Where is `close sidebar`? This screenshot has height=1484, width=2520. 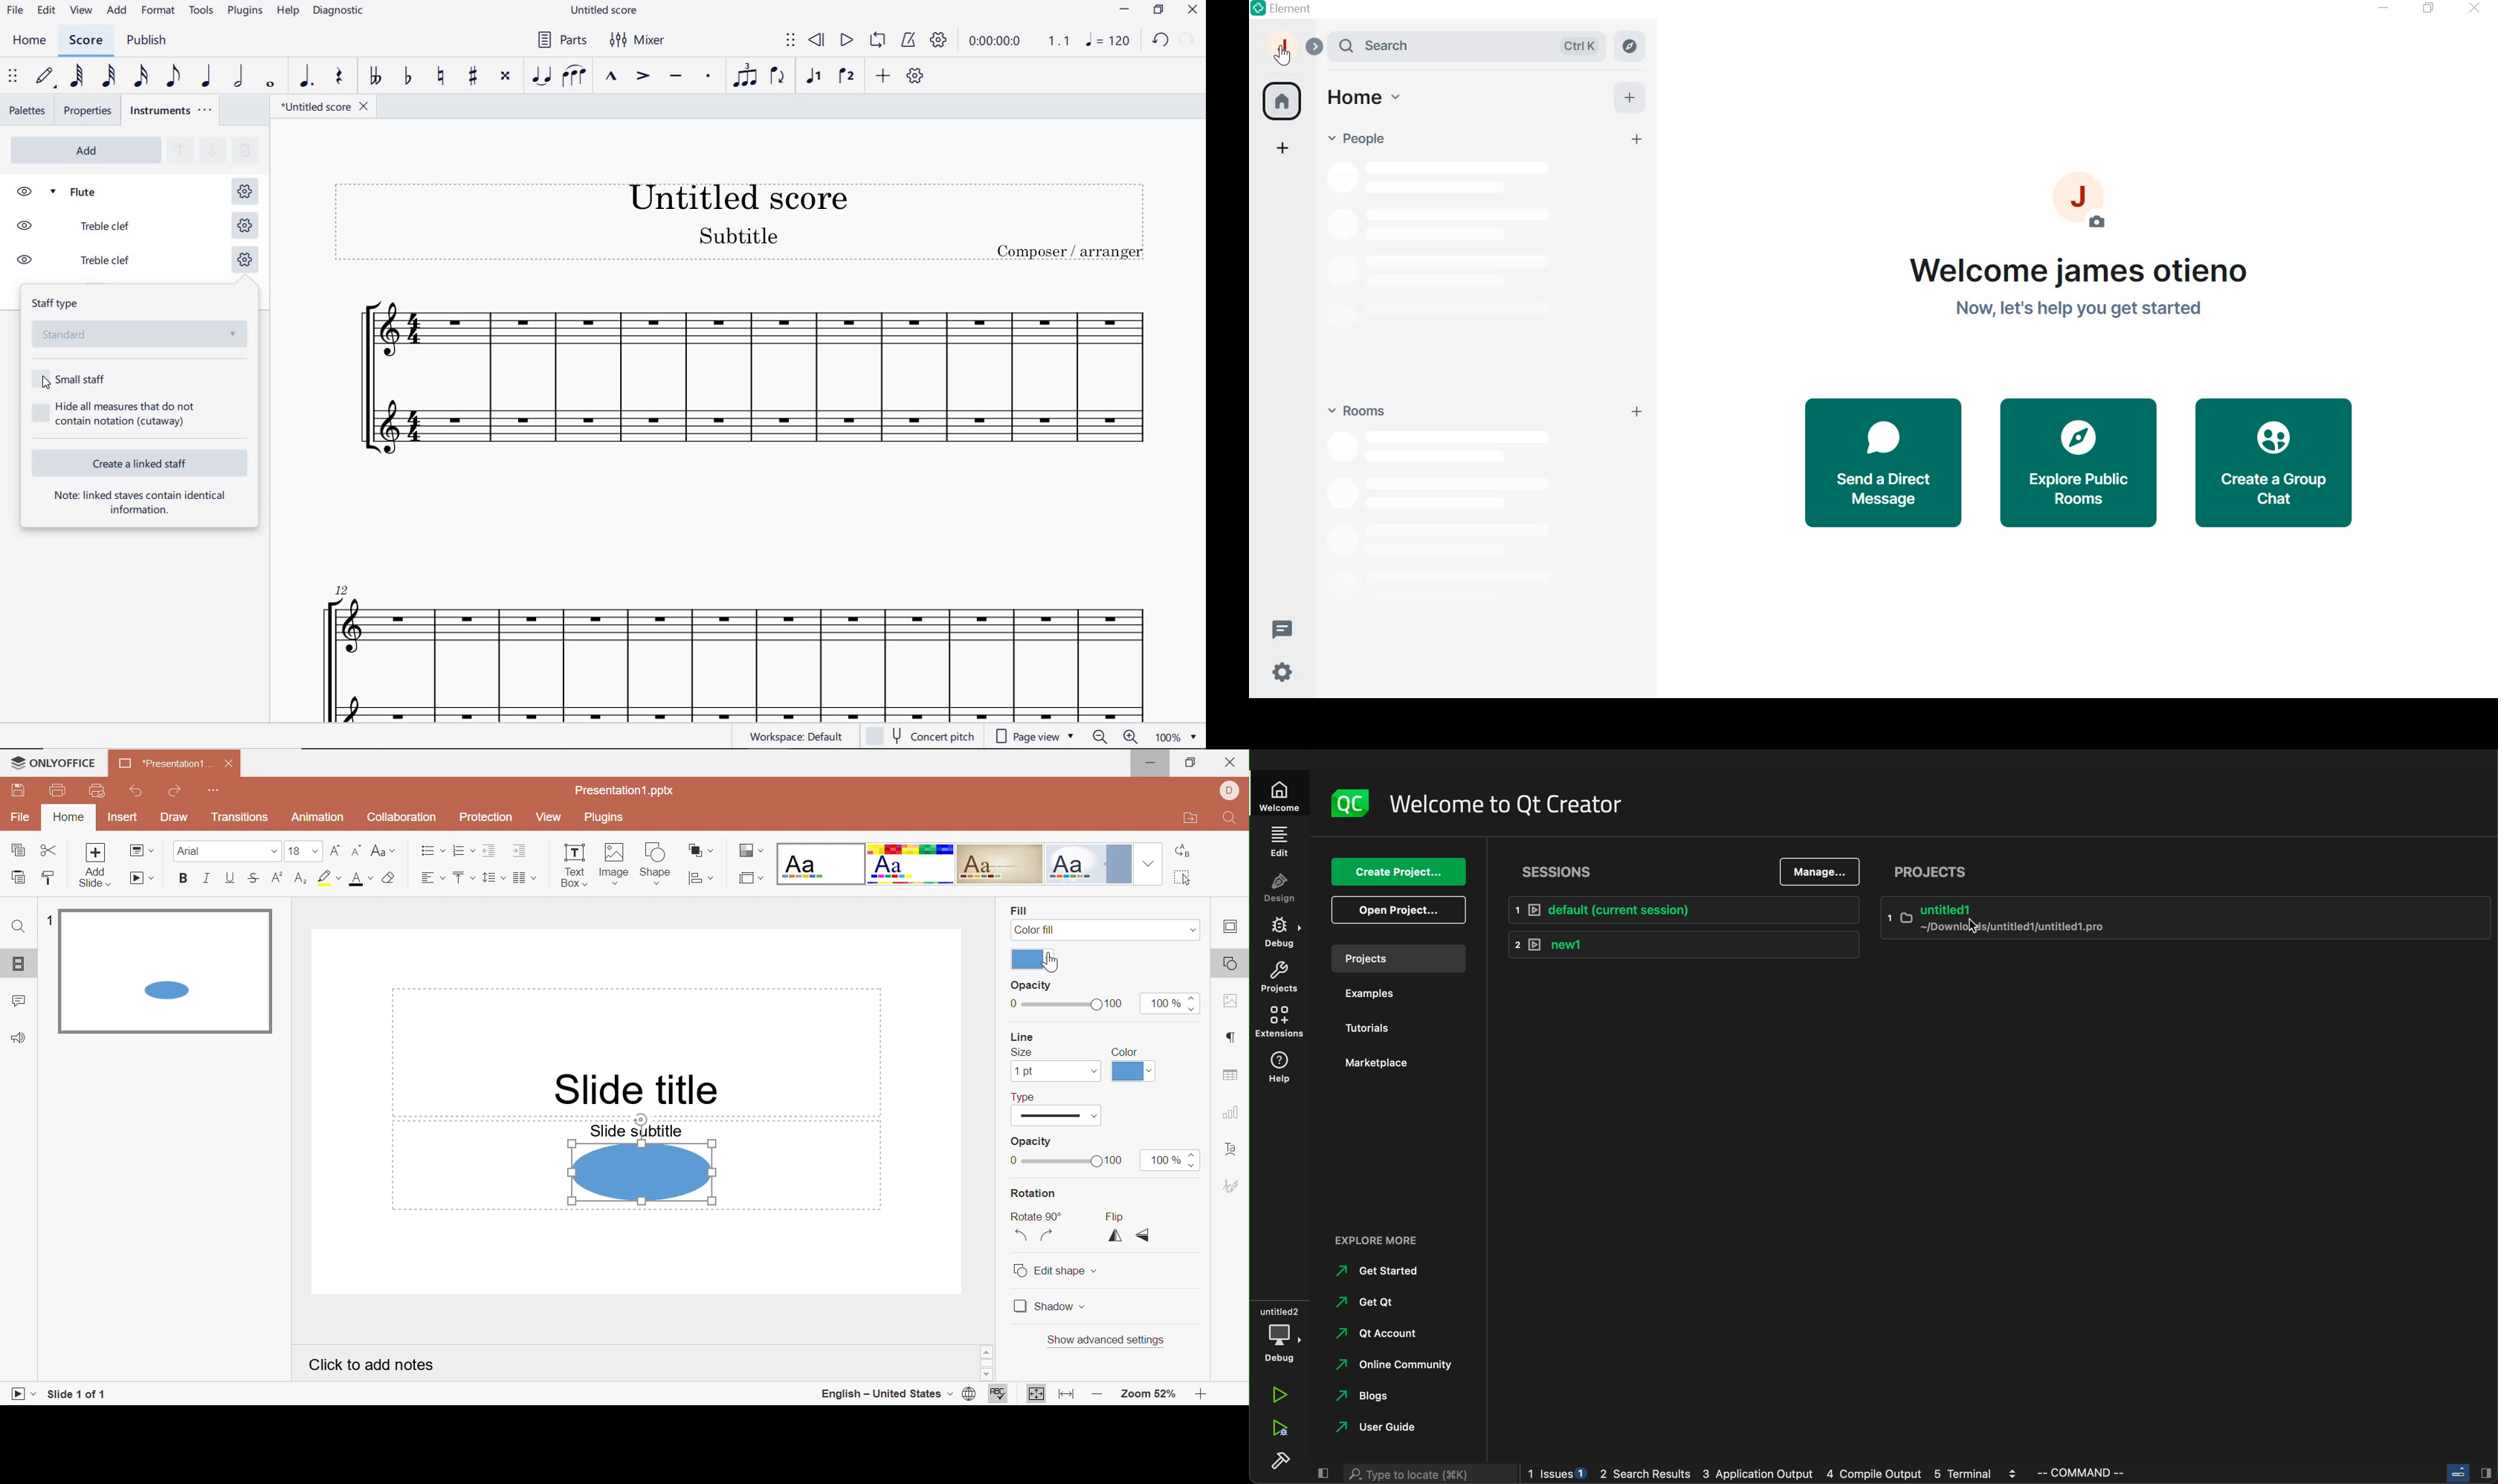 close sidebar is located at coordinates (2470, 1474).